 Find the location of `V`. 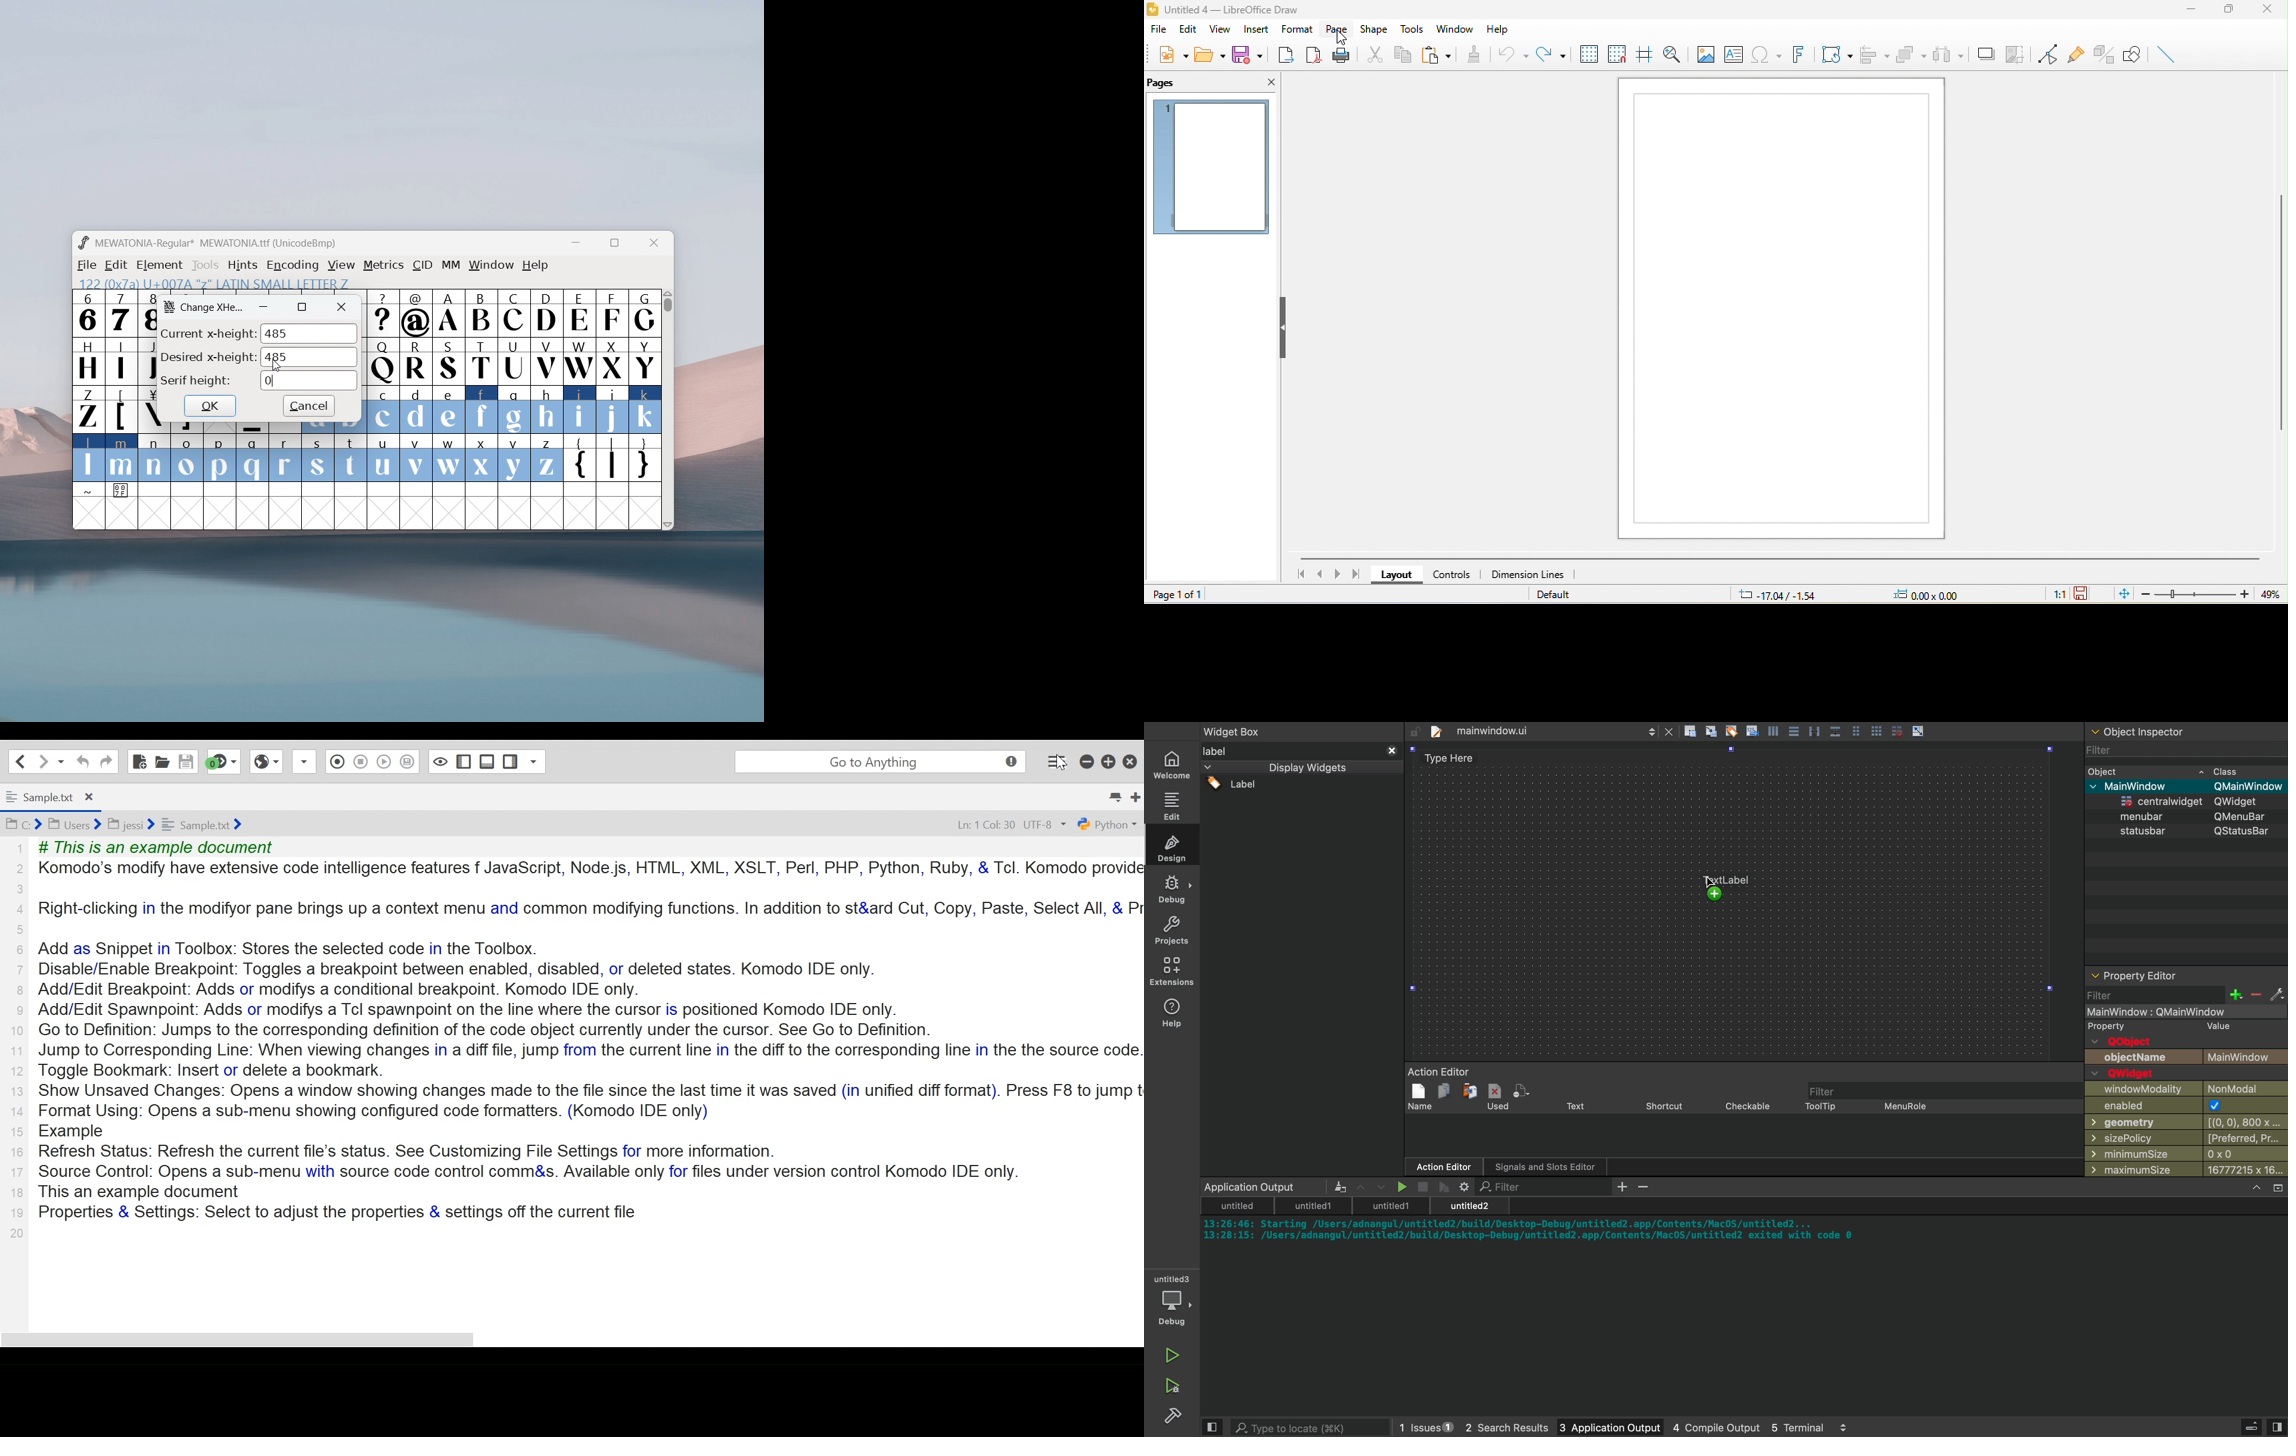

V is located at coordinates (546, 360).